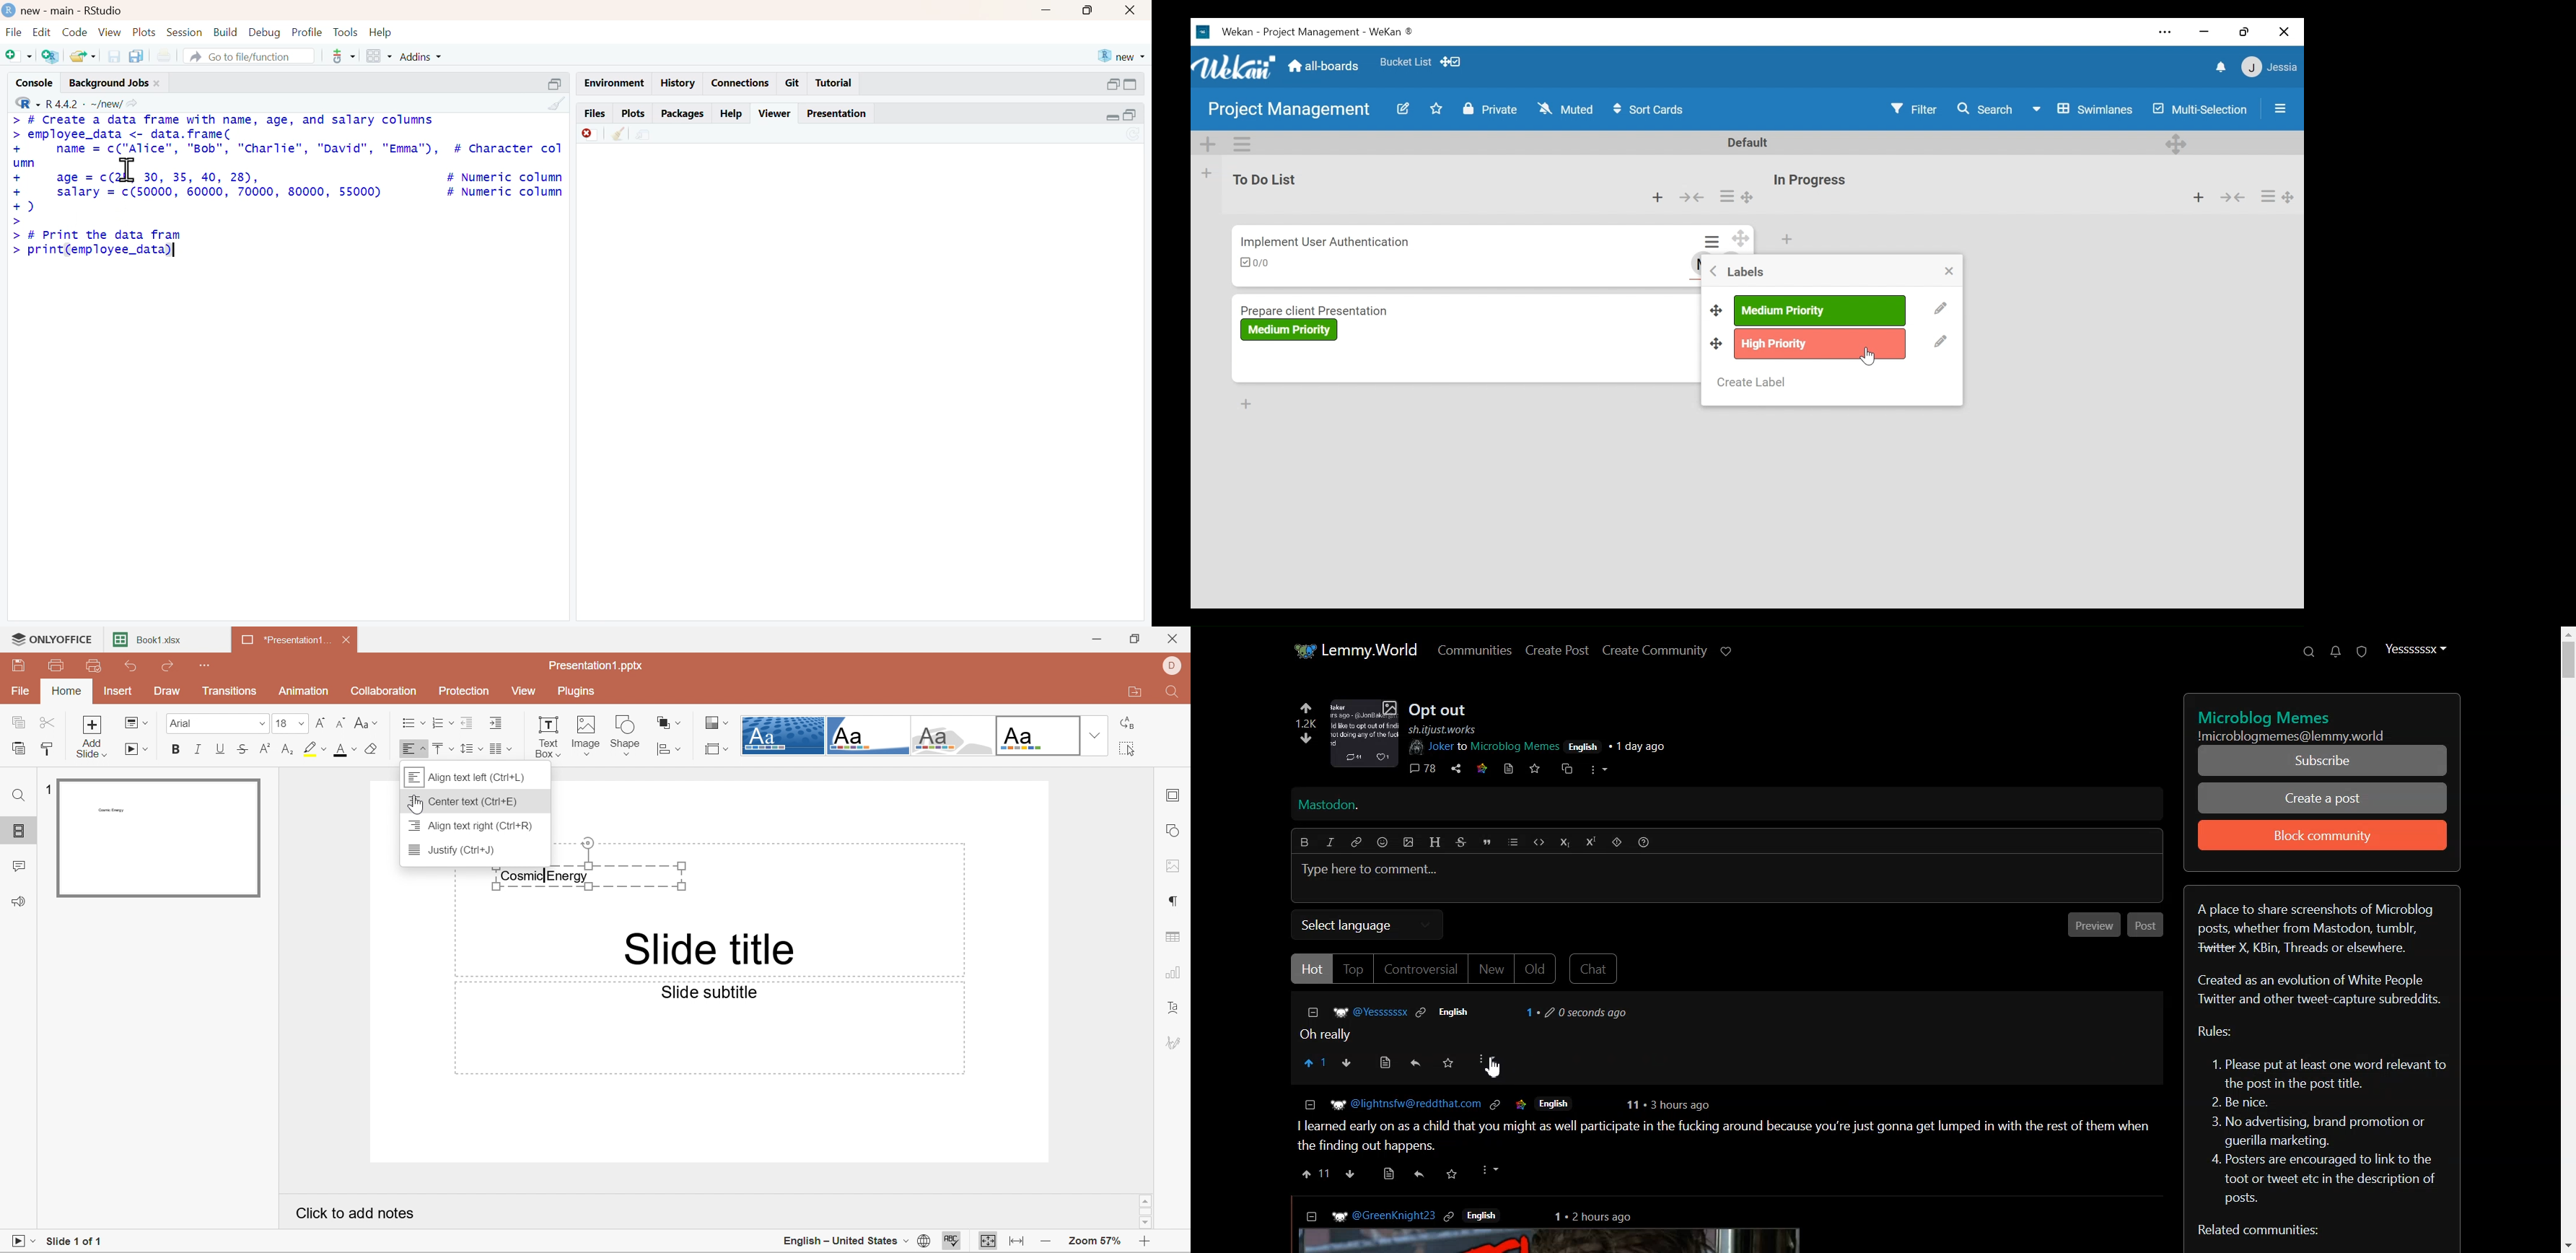  I want to click on Signature settings, so click(1176, 1041).